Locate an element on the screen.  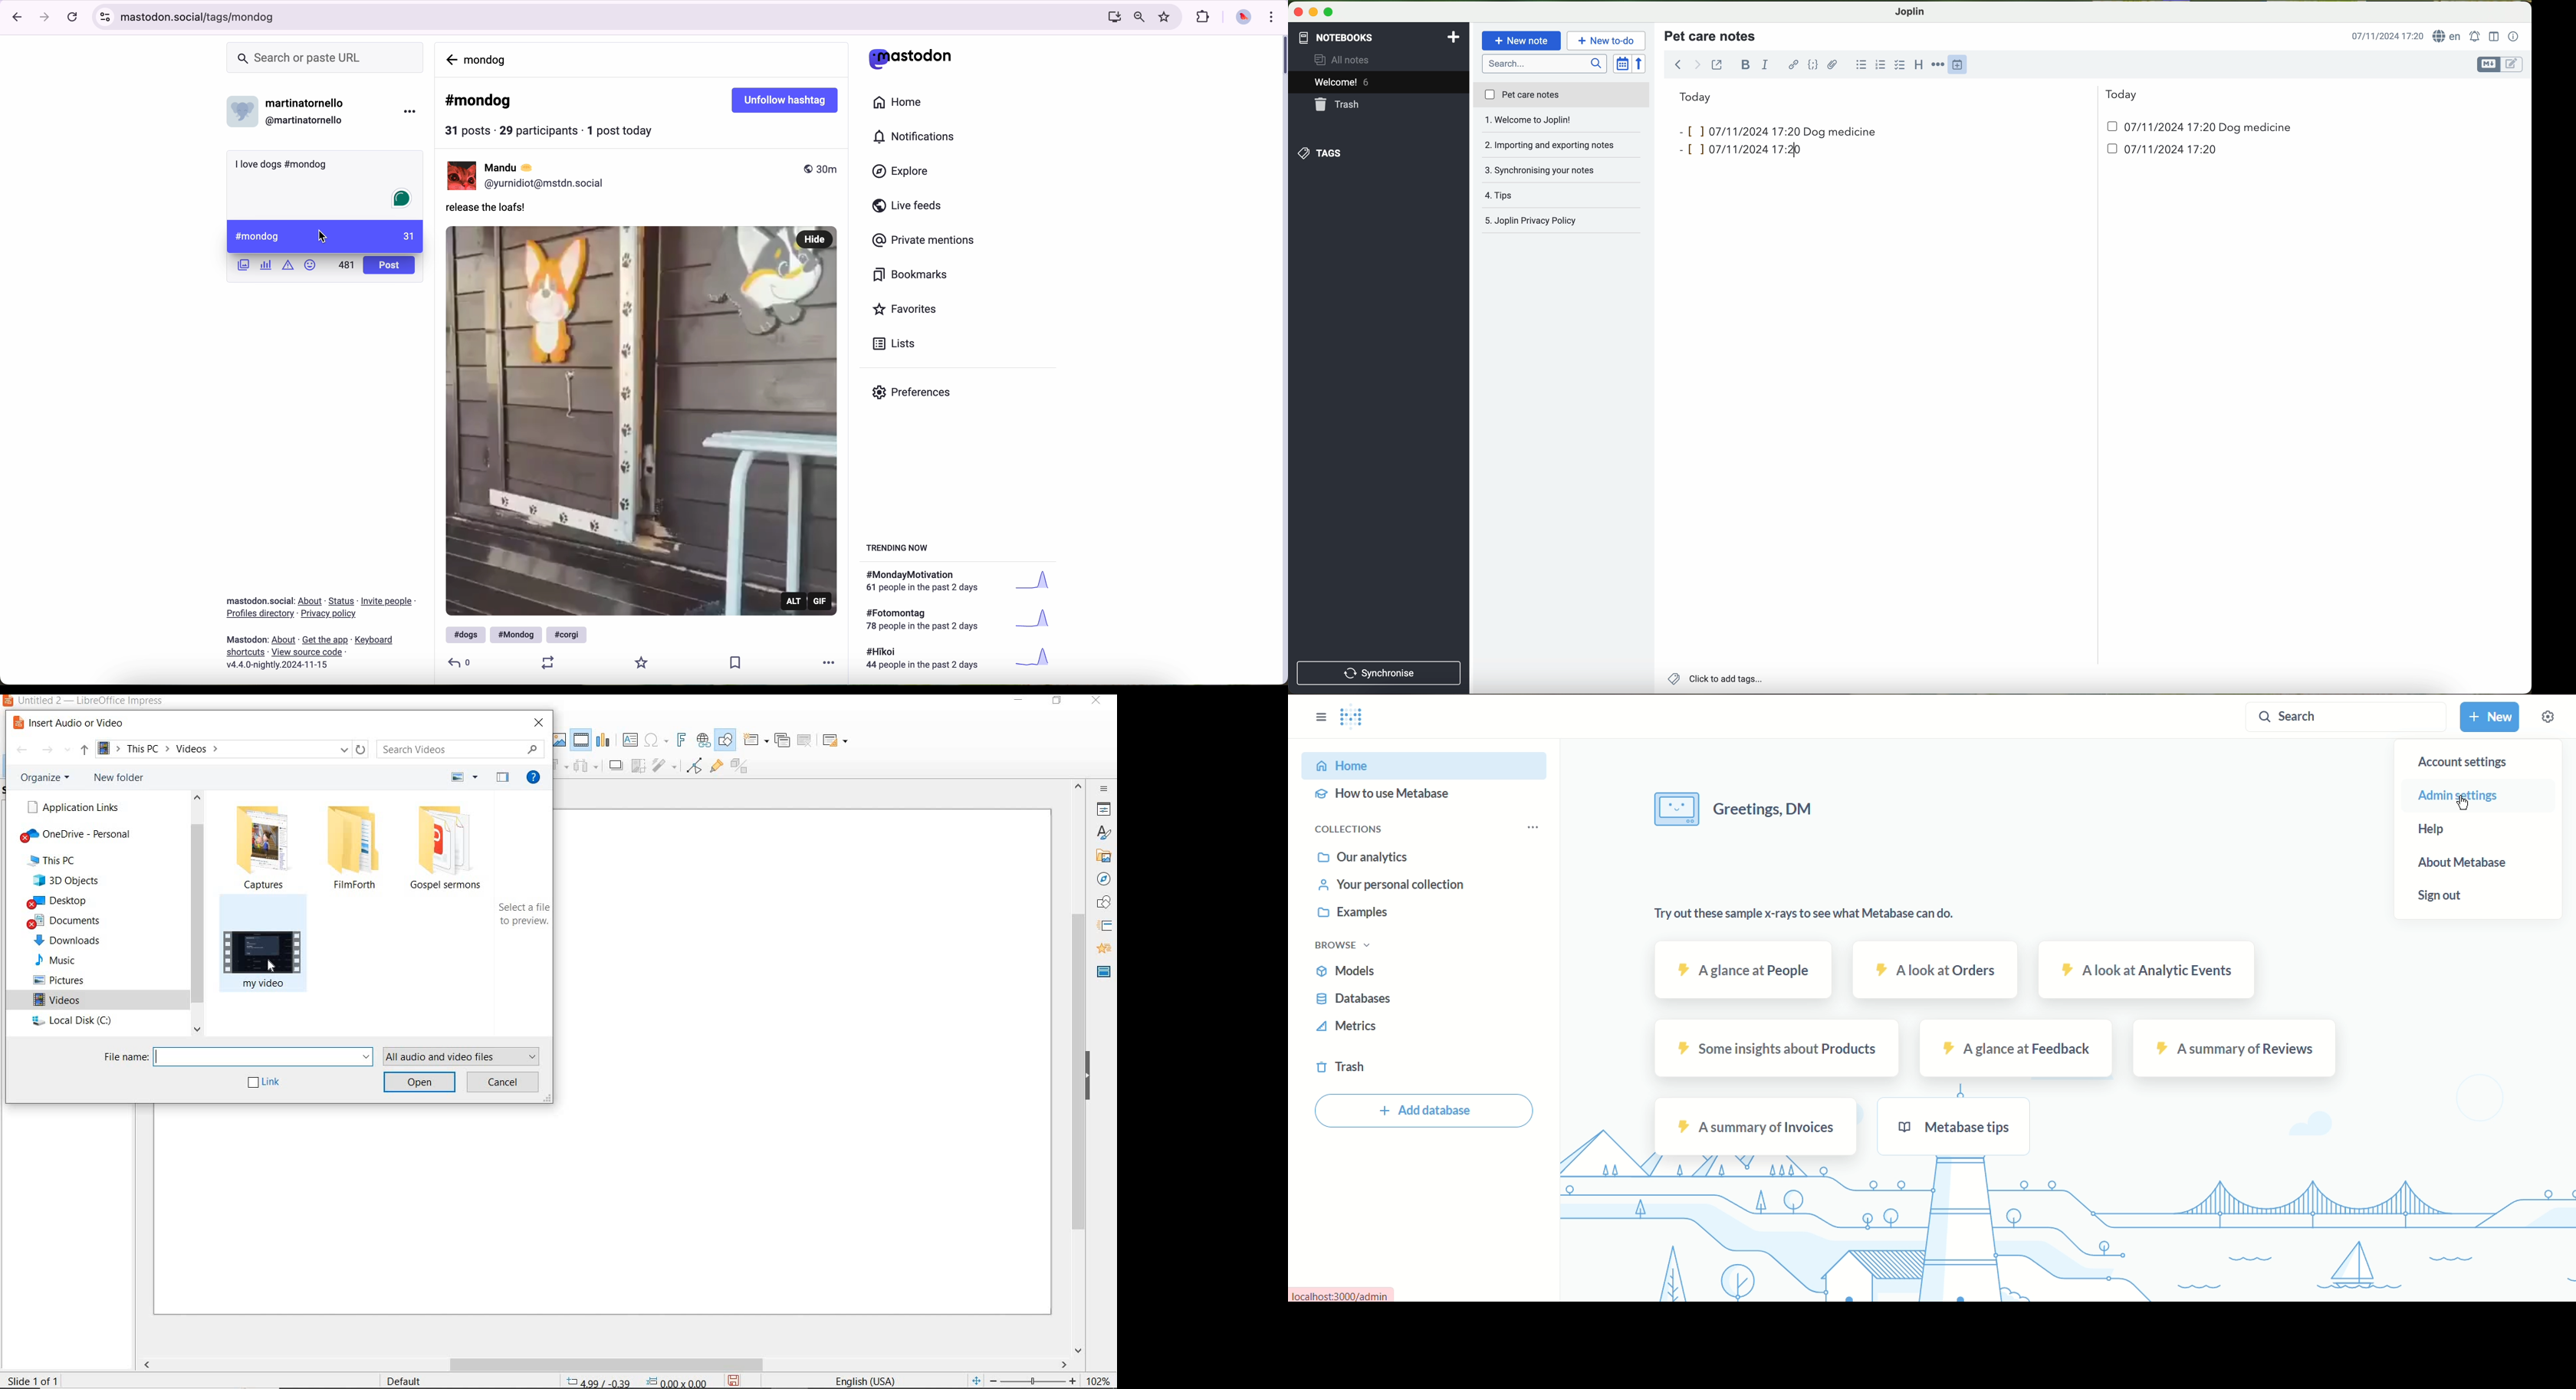
note properties is located at coordinates (2514, 37).